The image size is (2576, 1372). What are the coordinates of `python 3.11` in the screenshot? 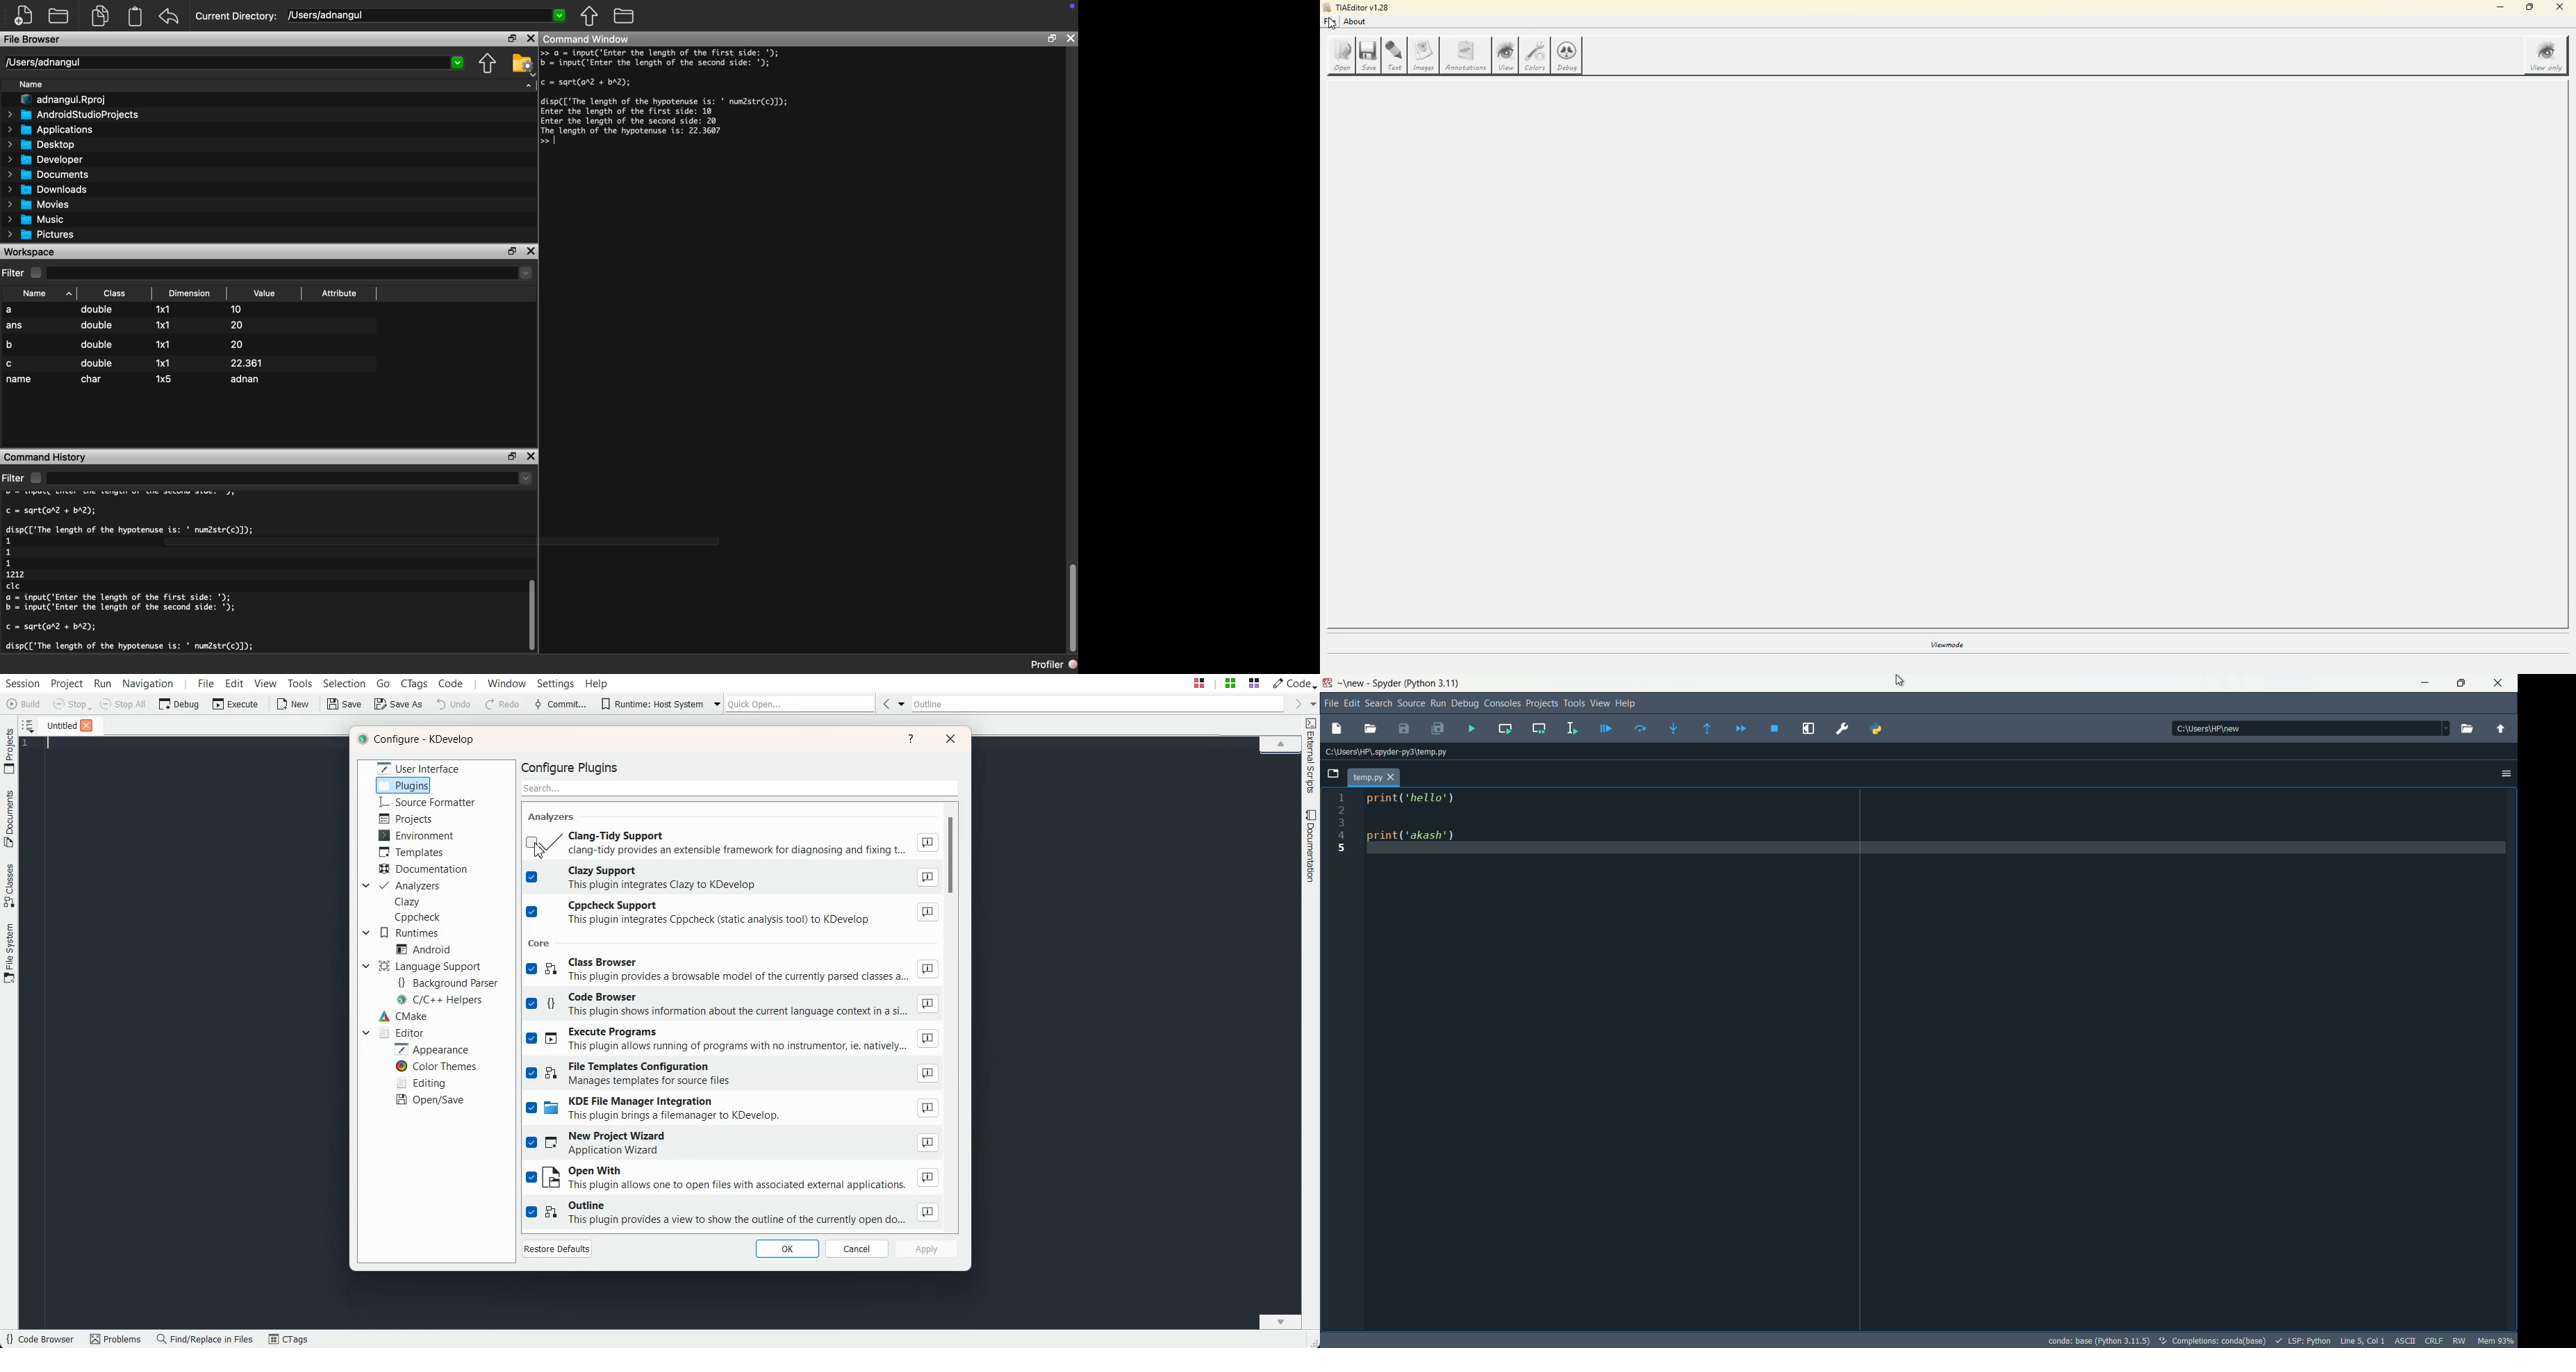 It's located at (1433, 683).